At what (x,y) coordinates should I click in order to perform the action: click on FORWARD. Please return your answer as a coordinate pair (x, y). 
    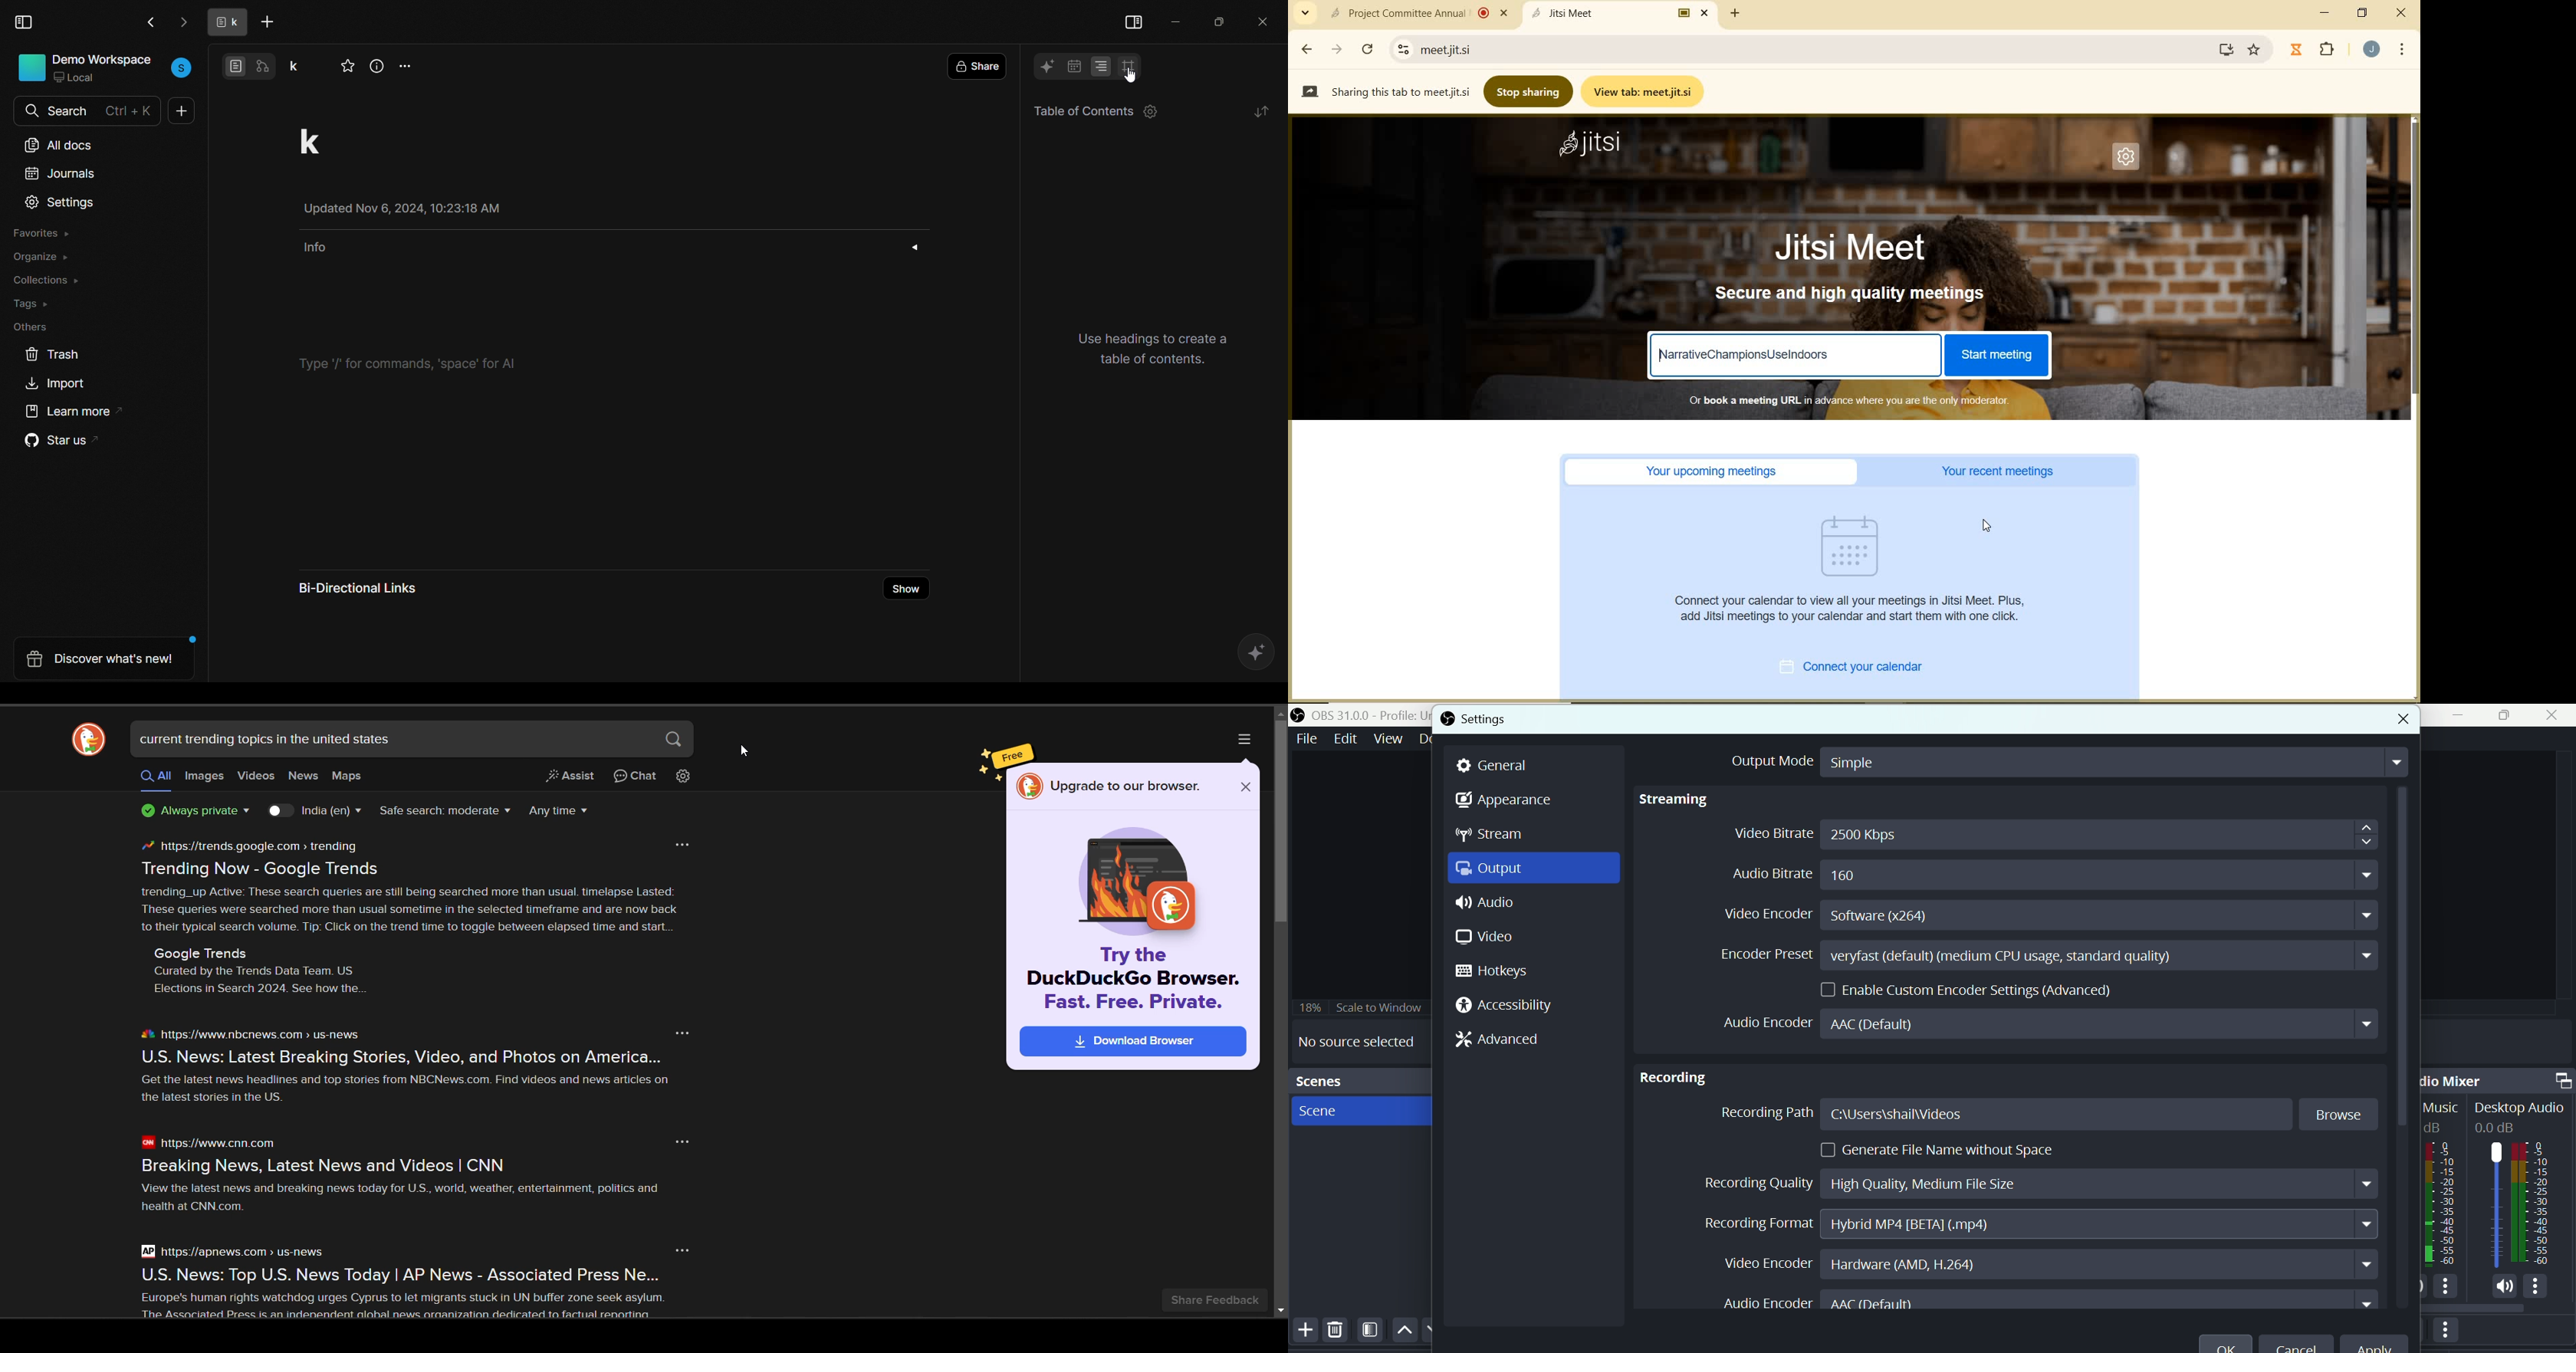
    Looking at the image, I should click on (1339, 49).